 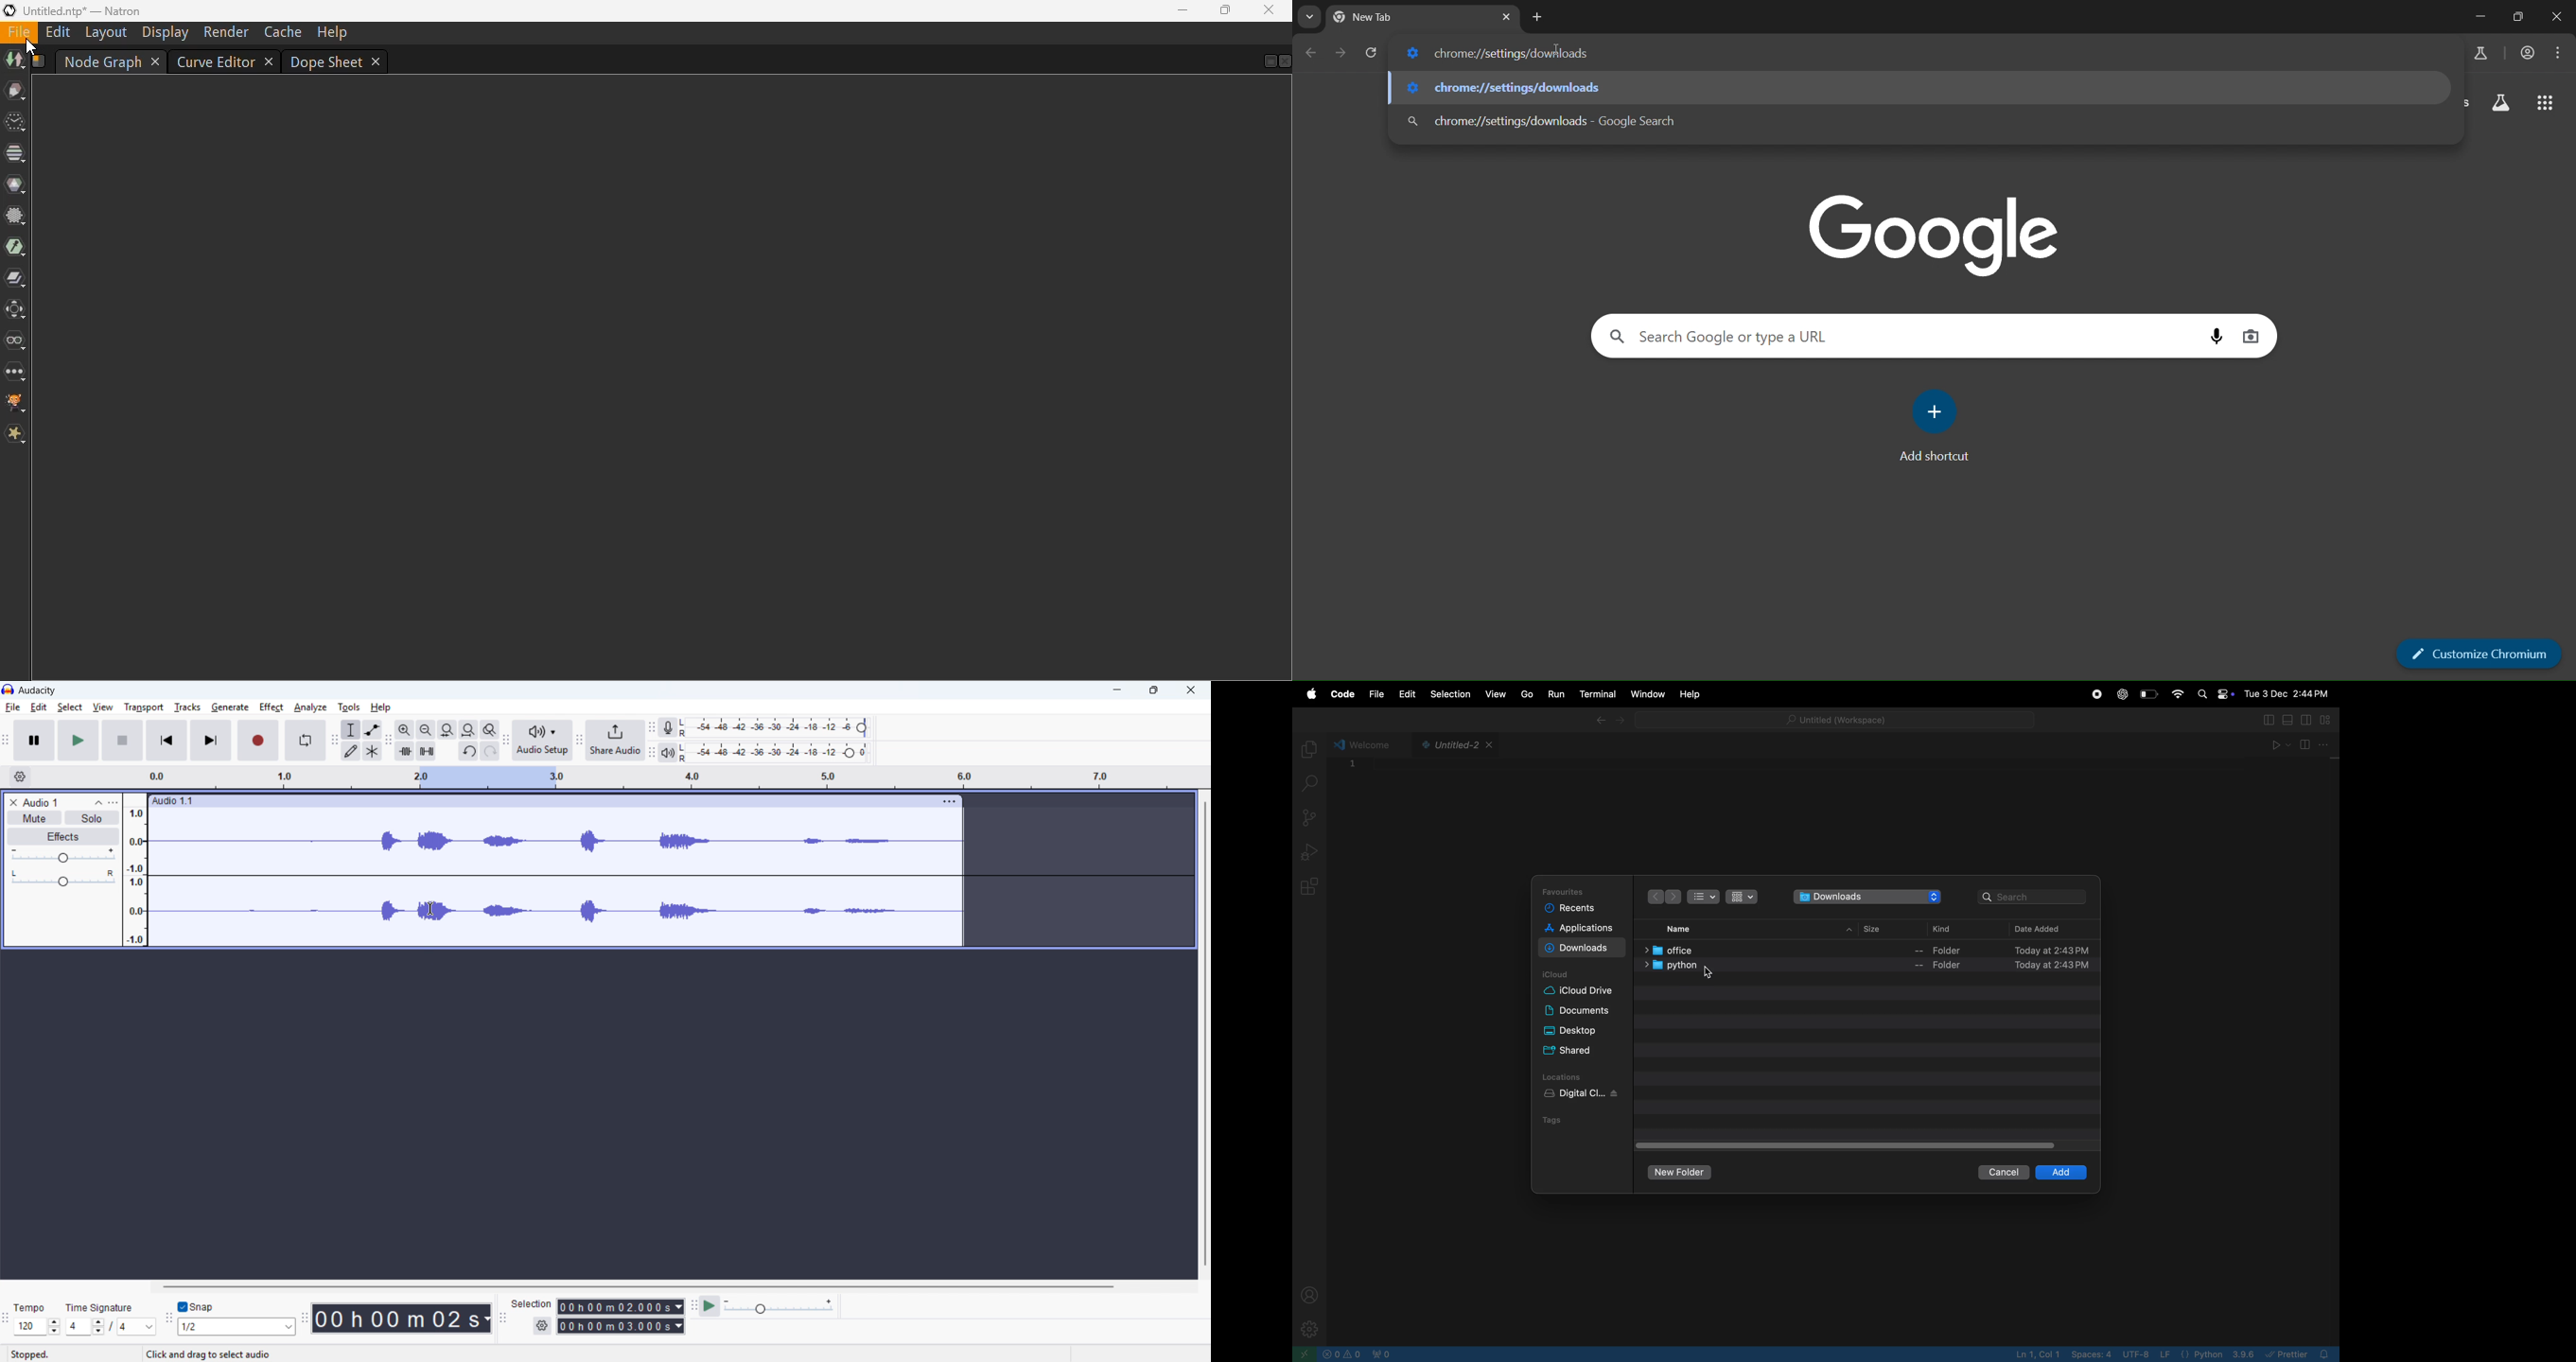 I want to click on close tab, so click(x=1506, y=17).